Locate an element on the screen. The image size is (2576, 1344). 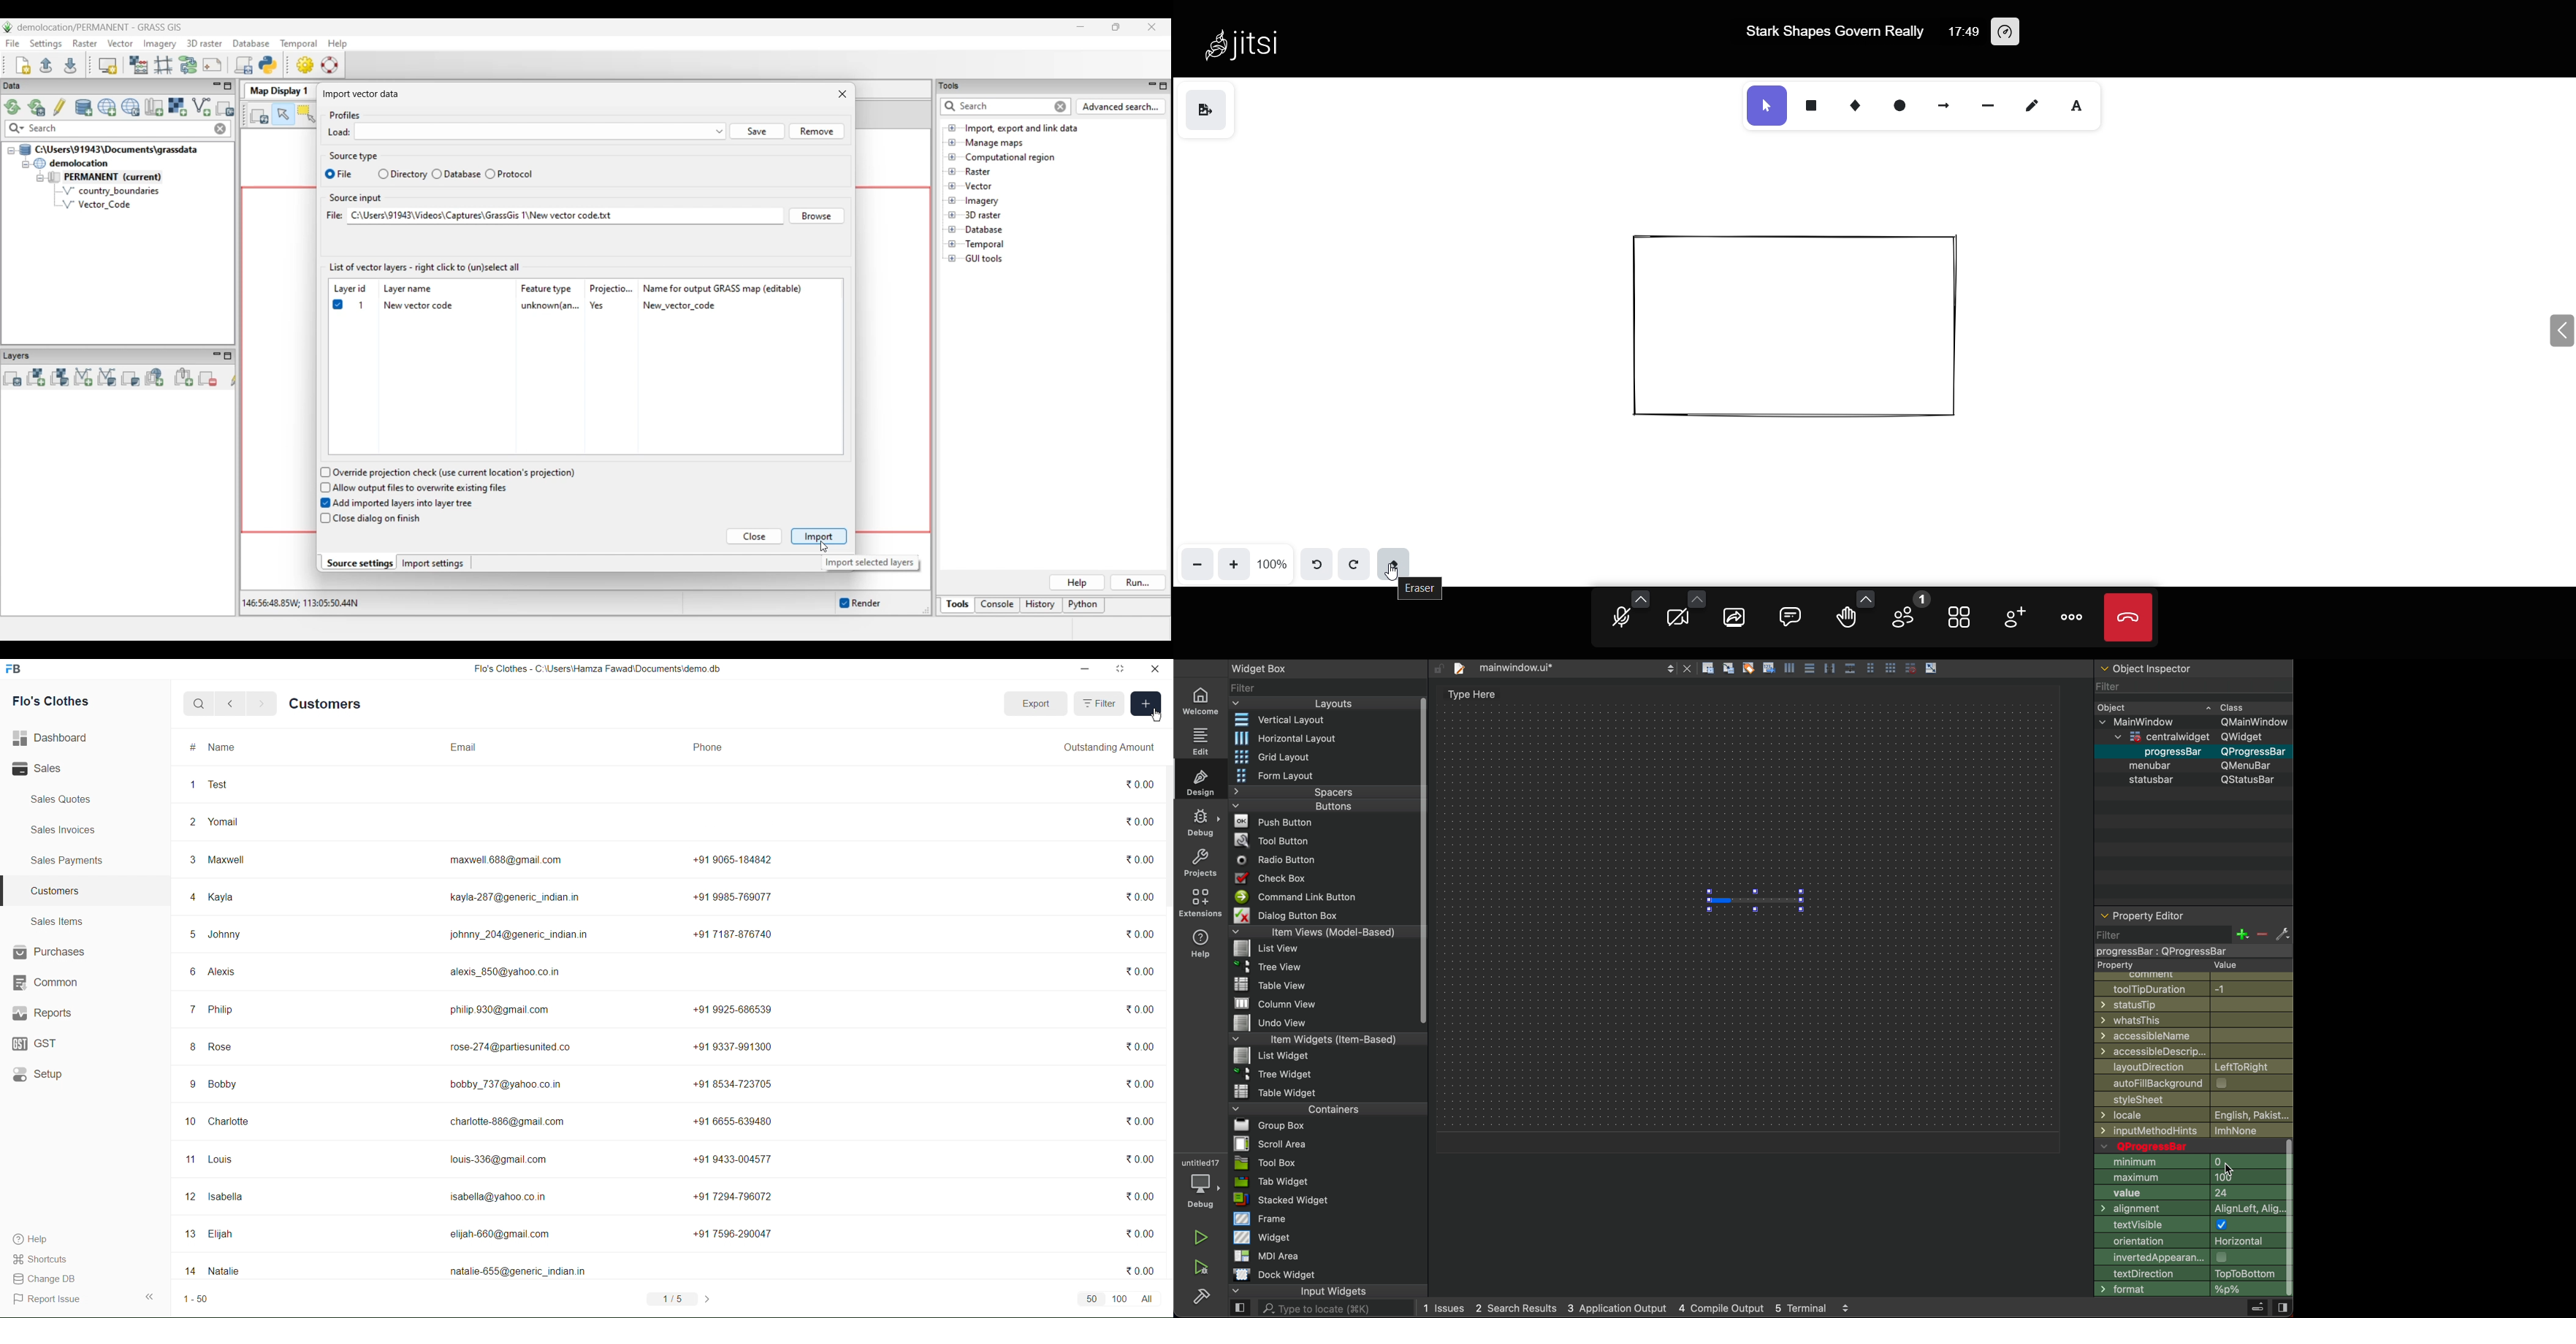
Object Detail is located at coordinates (2193, 743).